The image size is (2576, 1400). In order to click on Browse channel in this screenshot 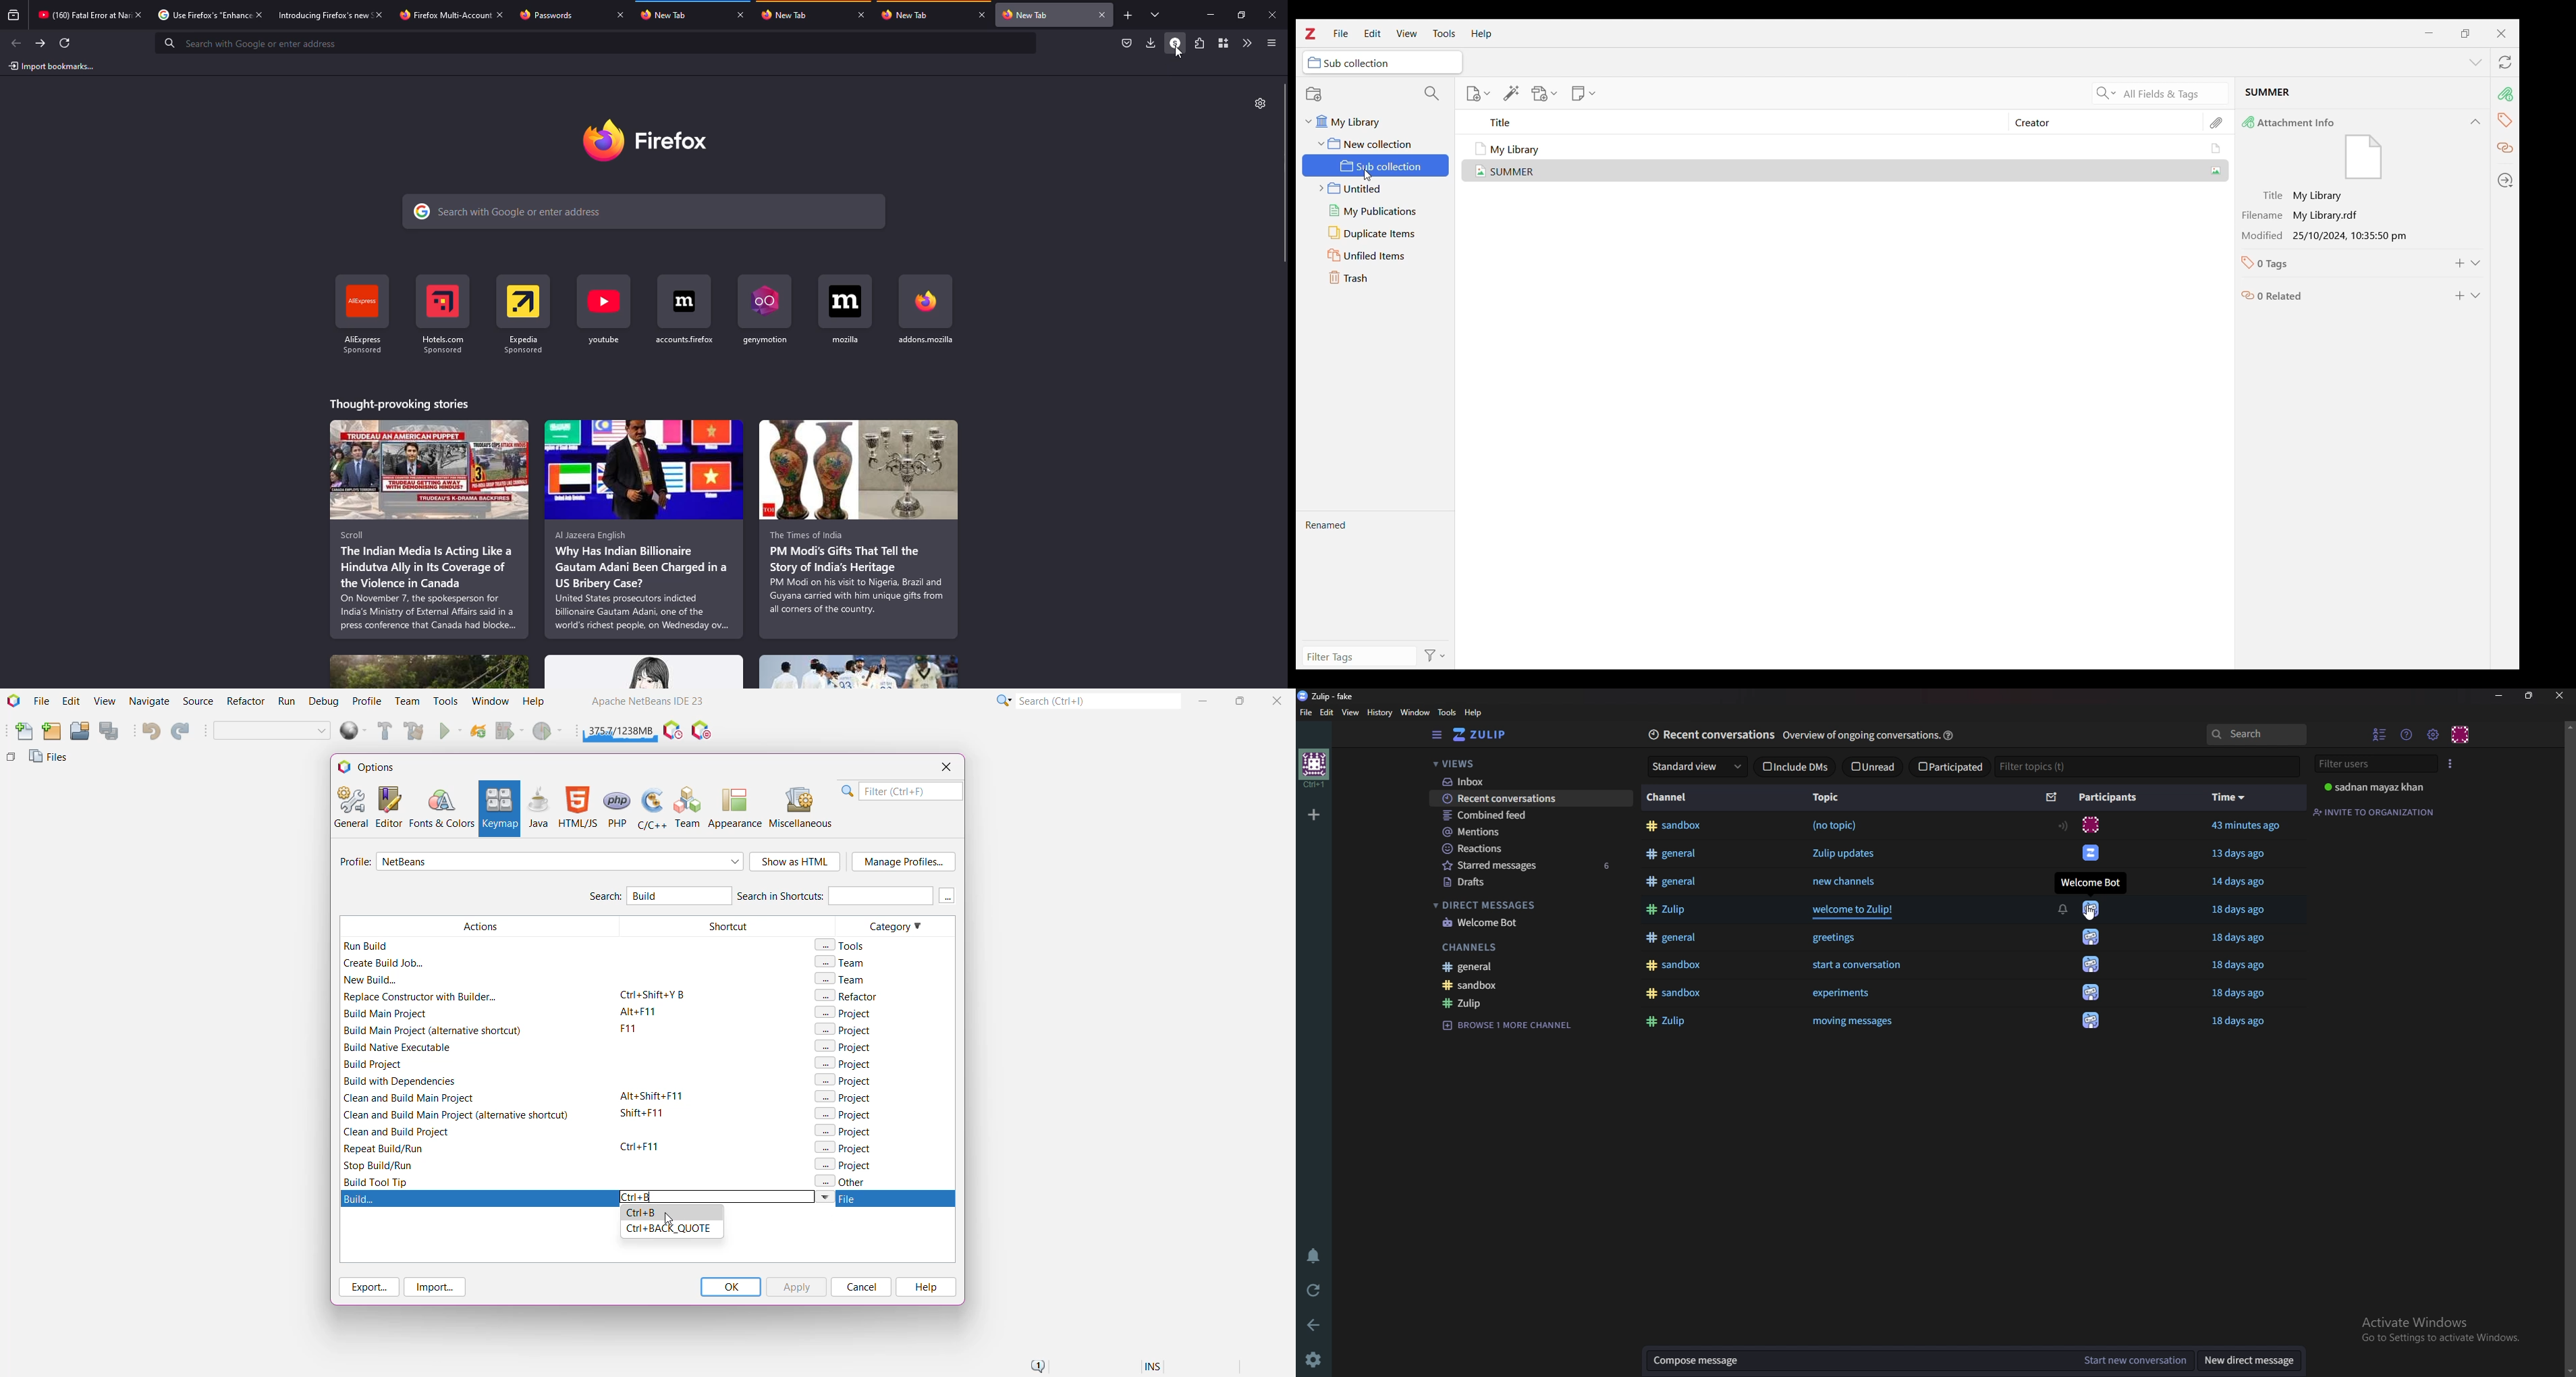, I will do `click(1512, 1025)`.